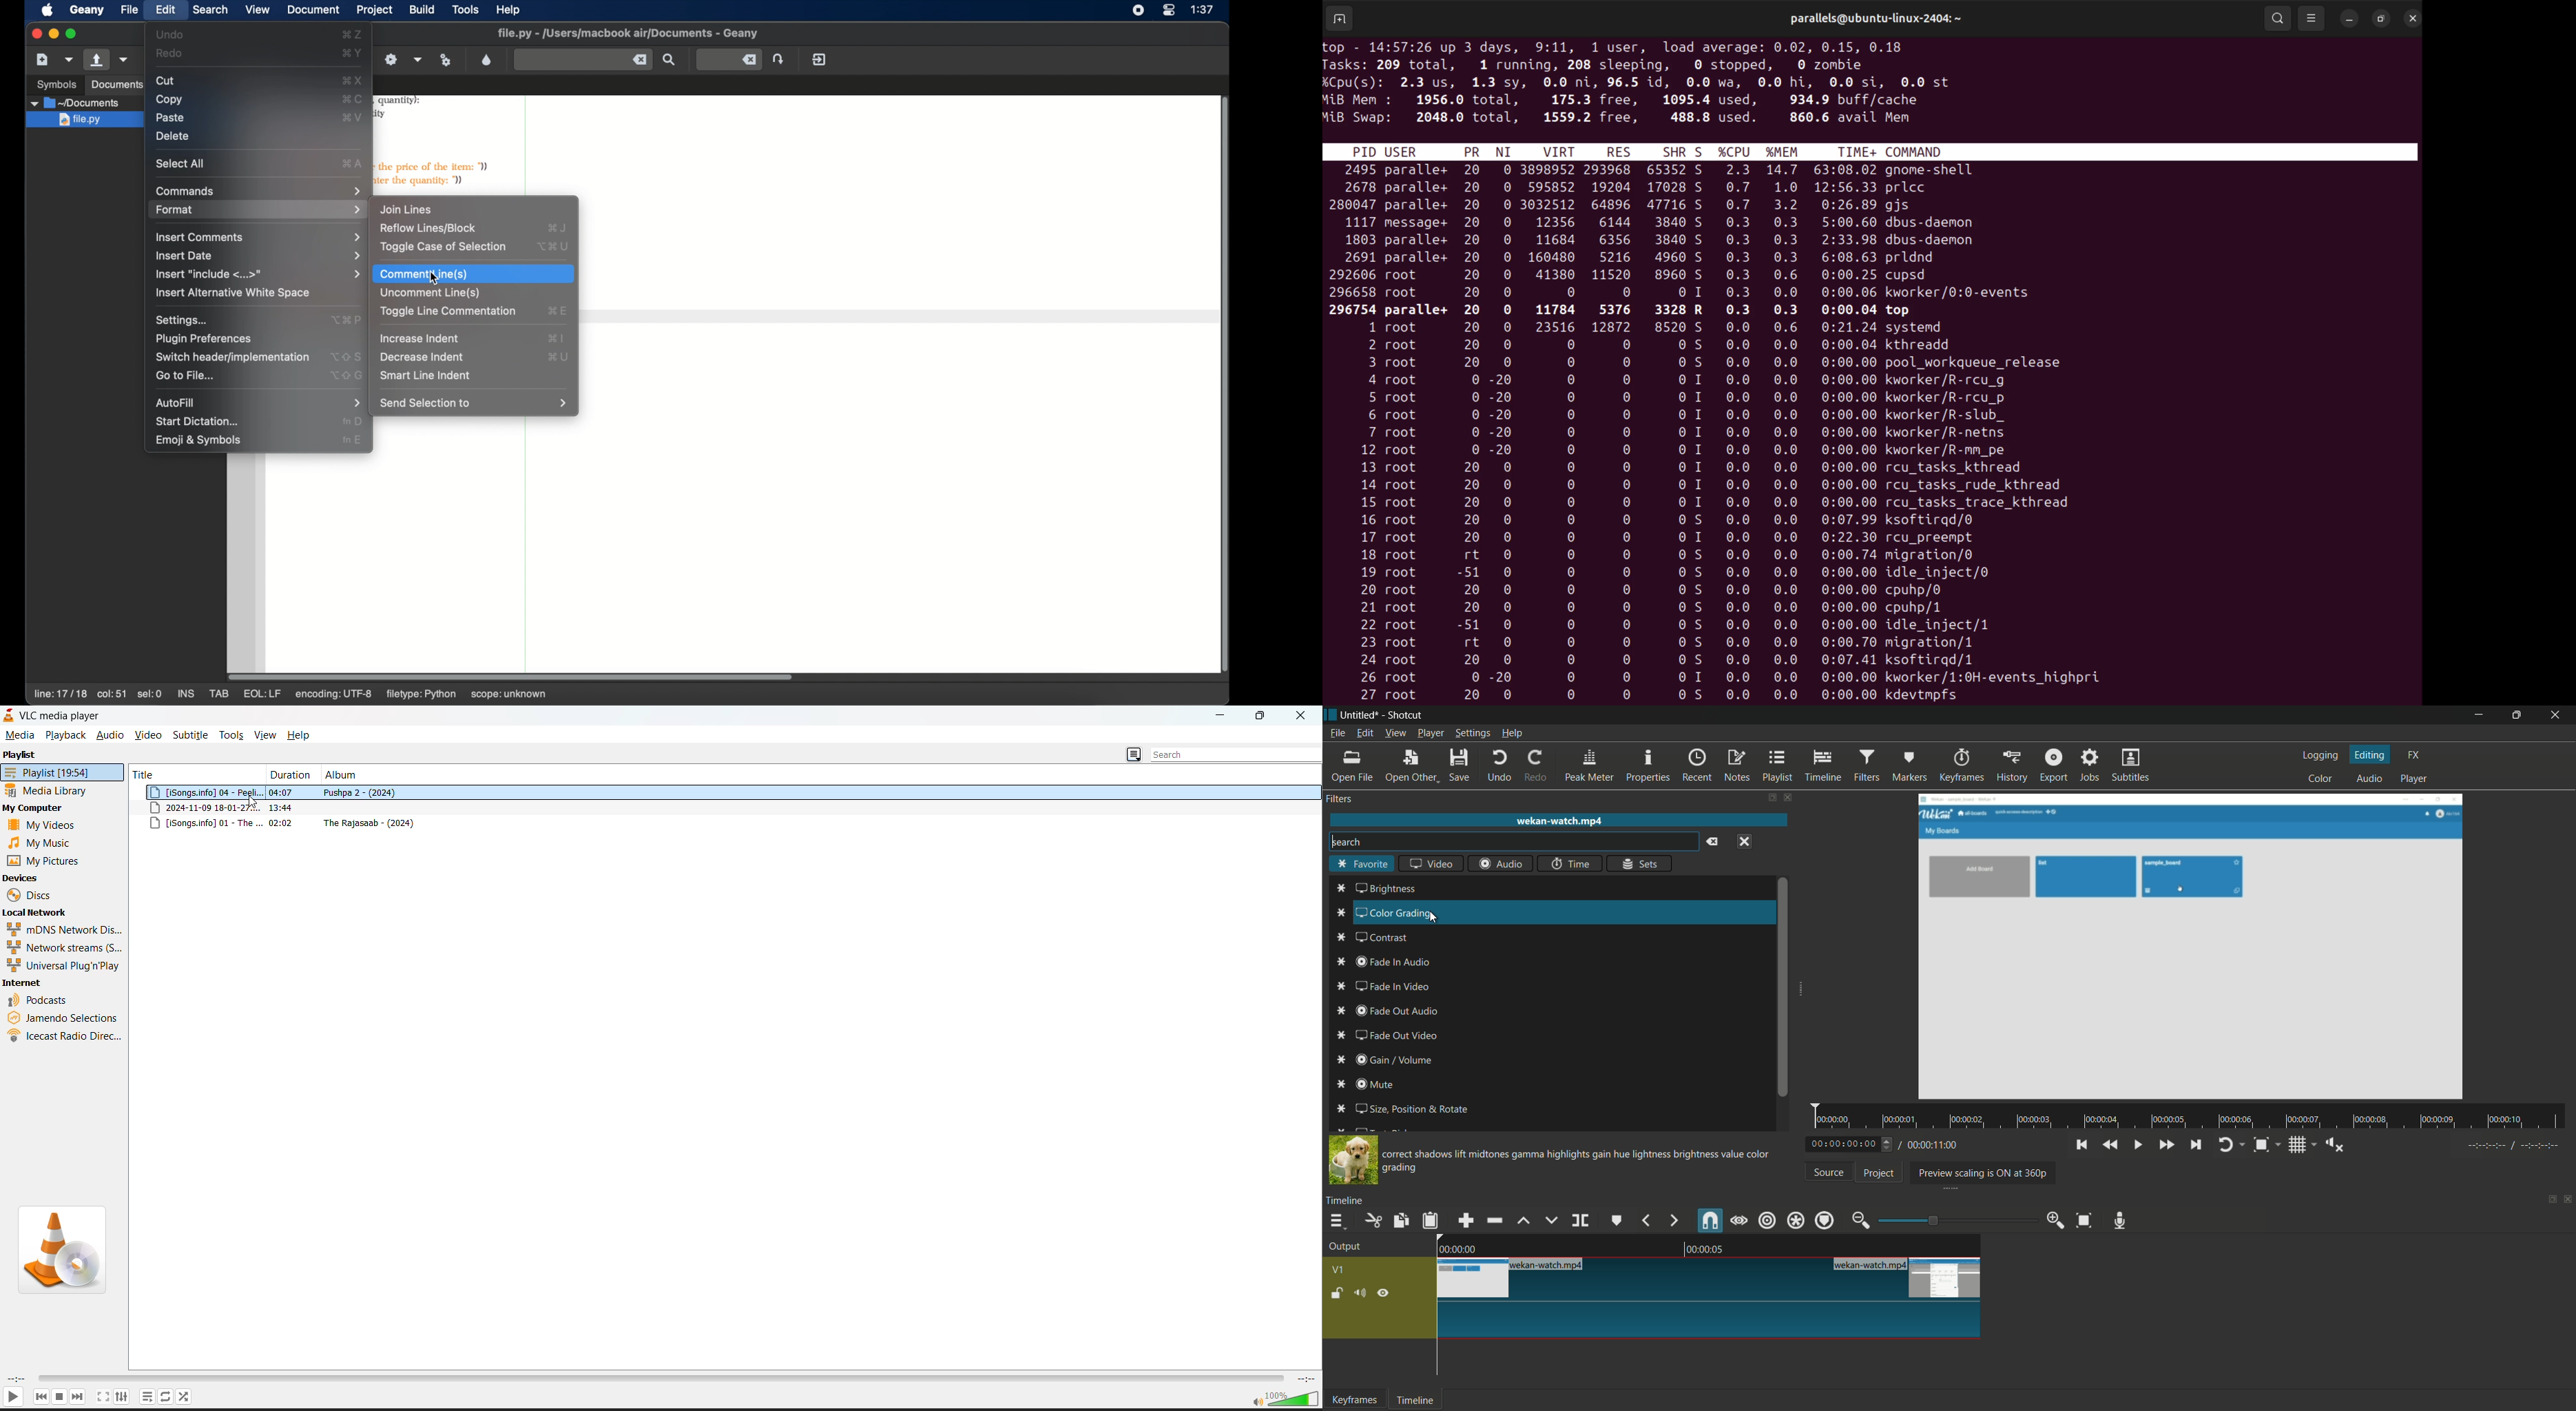 The height and width of the screenshot is (1428, 2576). What do you see at coordinates (78, 1397) in the screenshot?
I see `next` at bounding box center [78, 1397].